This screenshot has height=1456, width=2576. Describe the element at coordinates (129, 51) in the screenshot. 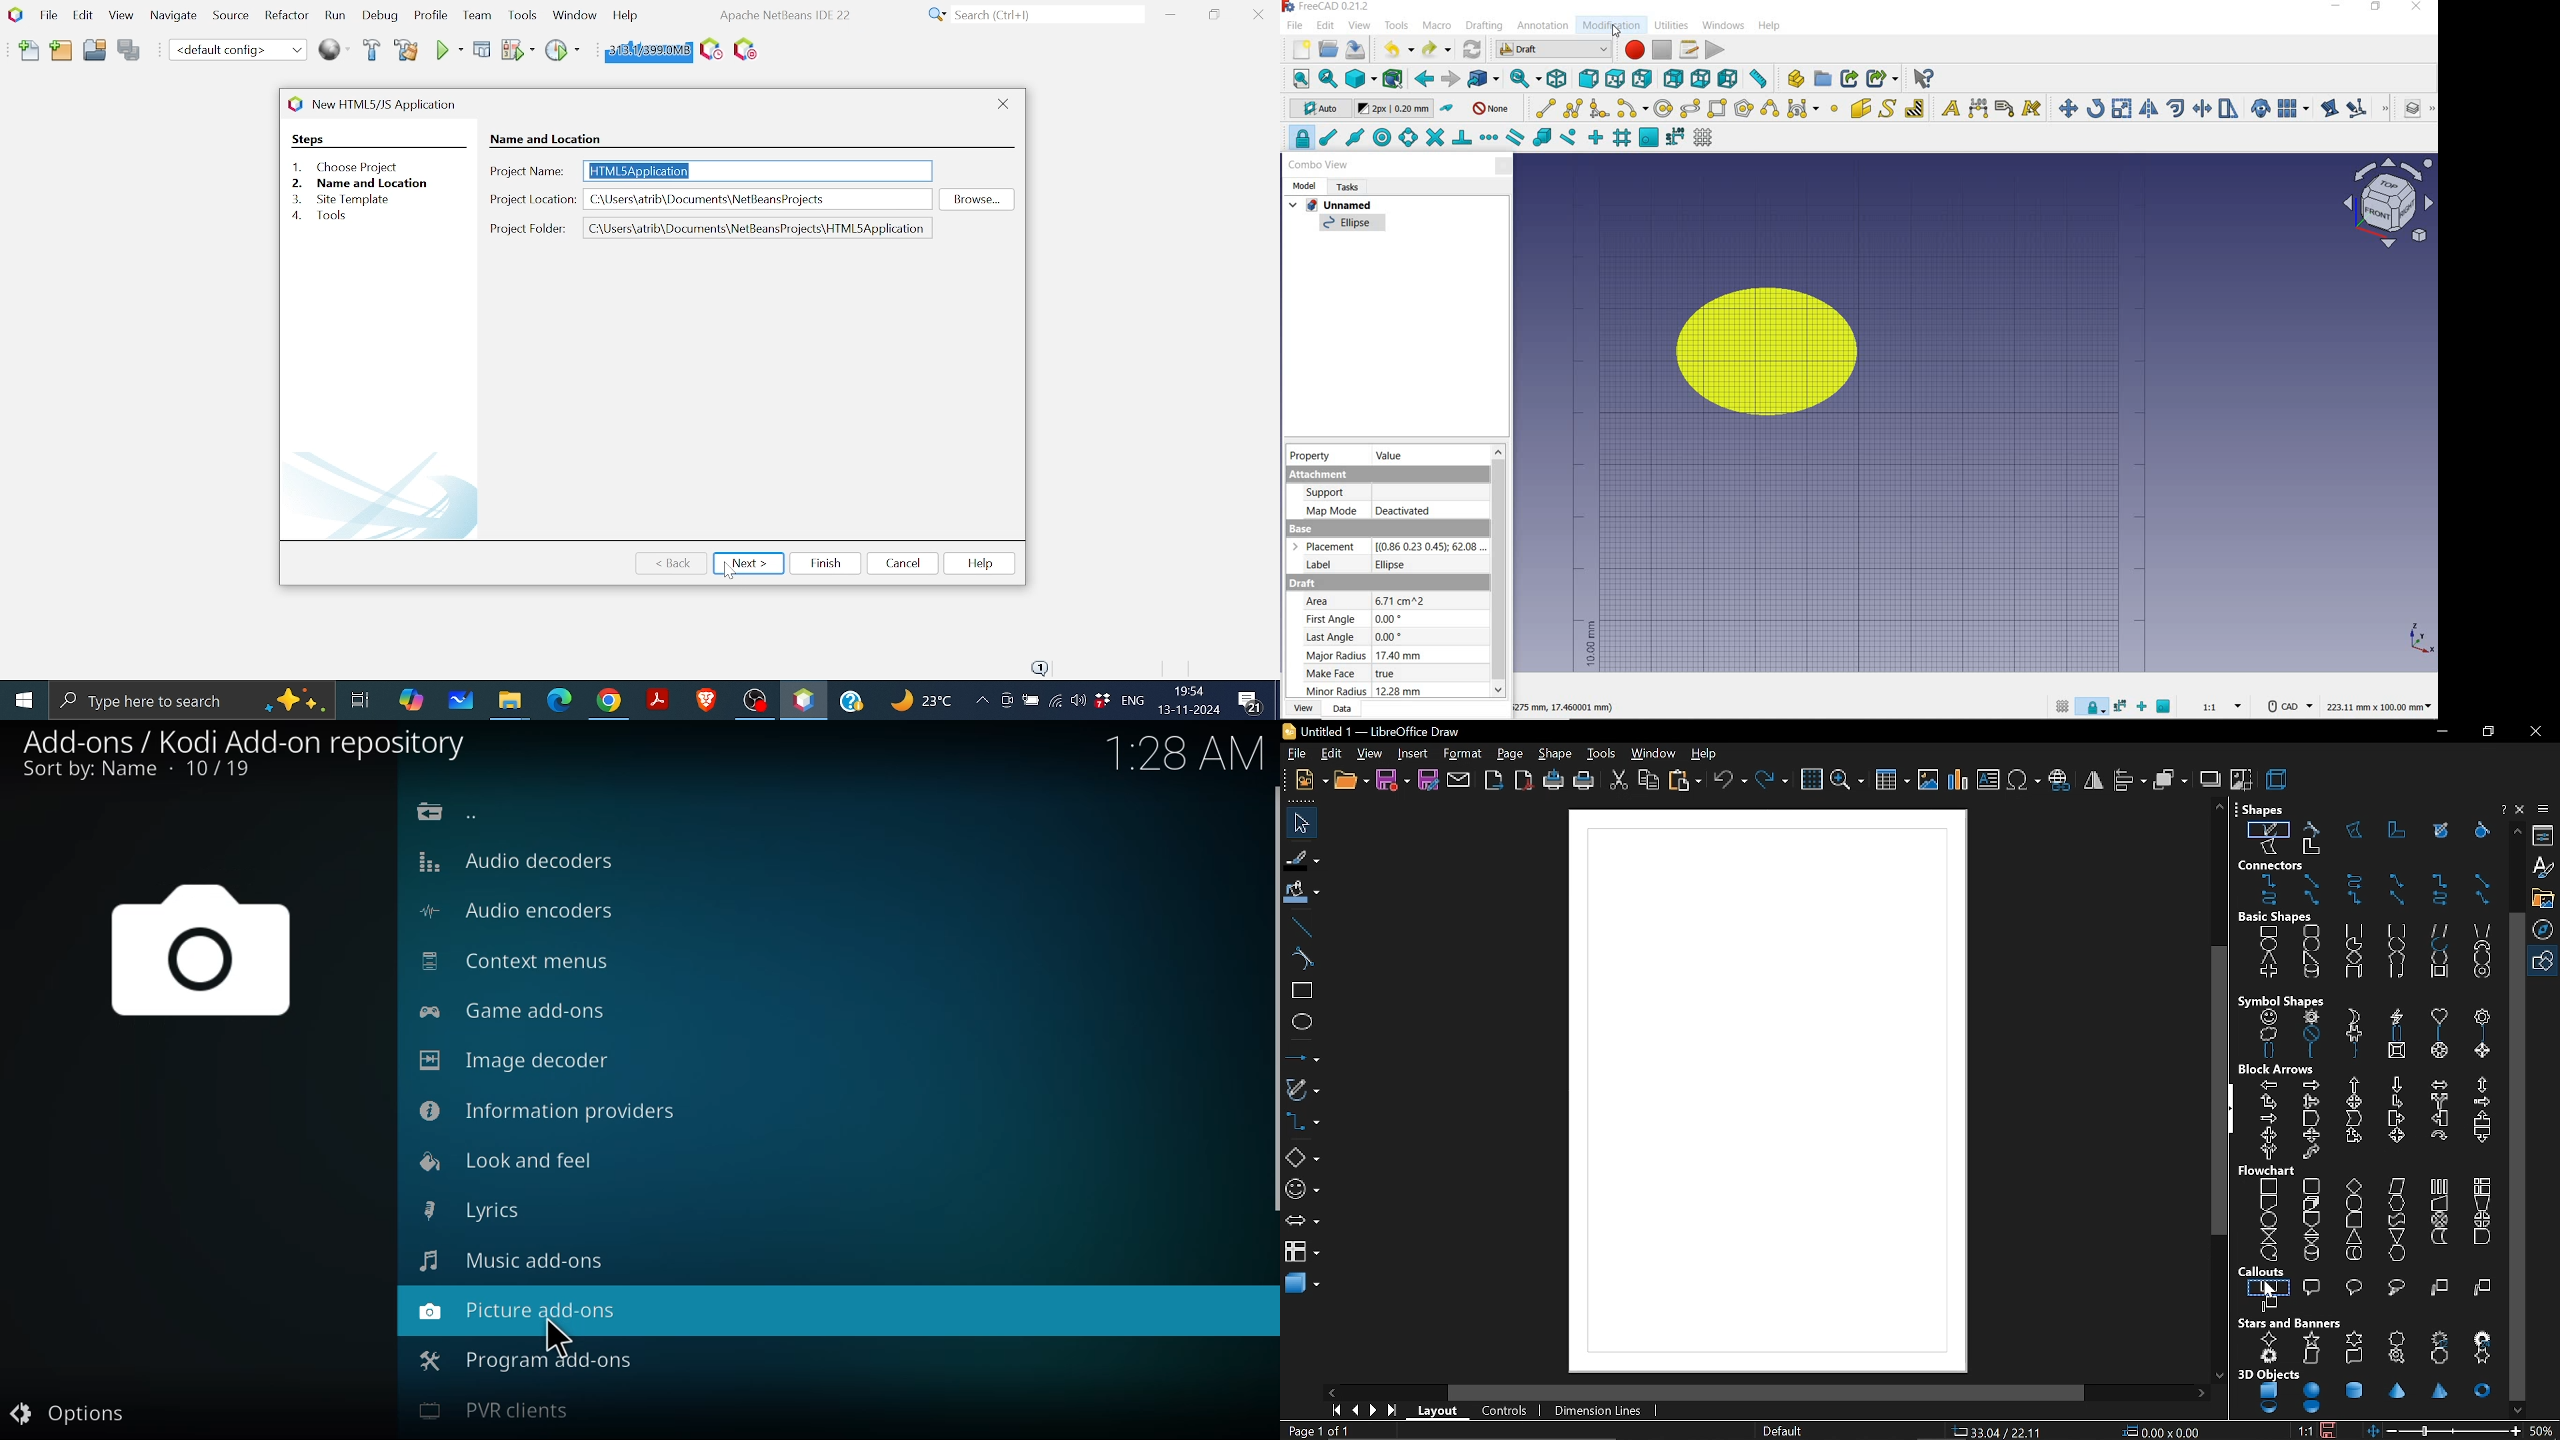

I see `Save all` at that location.